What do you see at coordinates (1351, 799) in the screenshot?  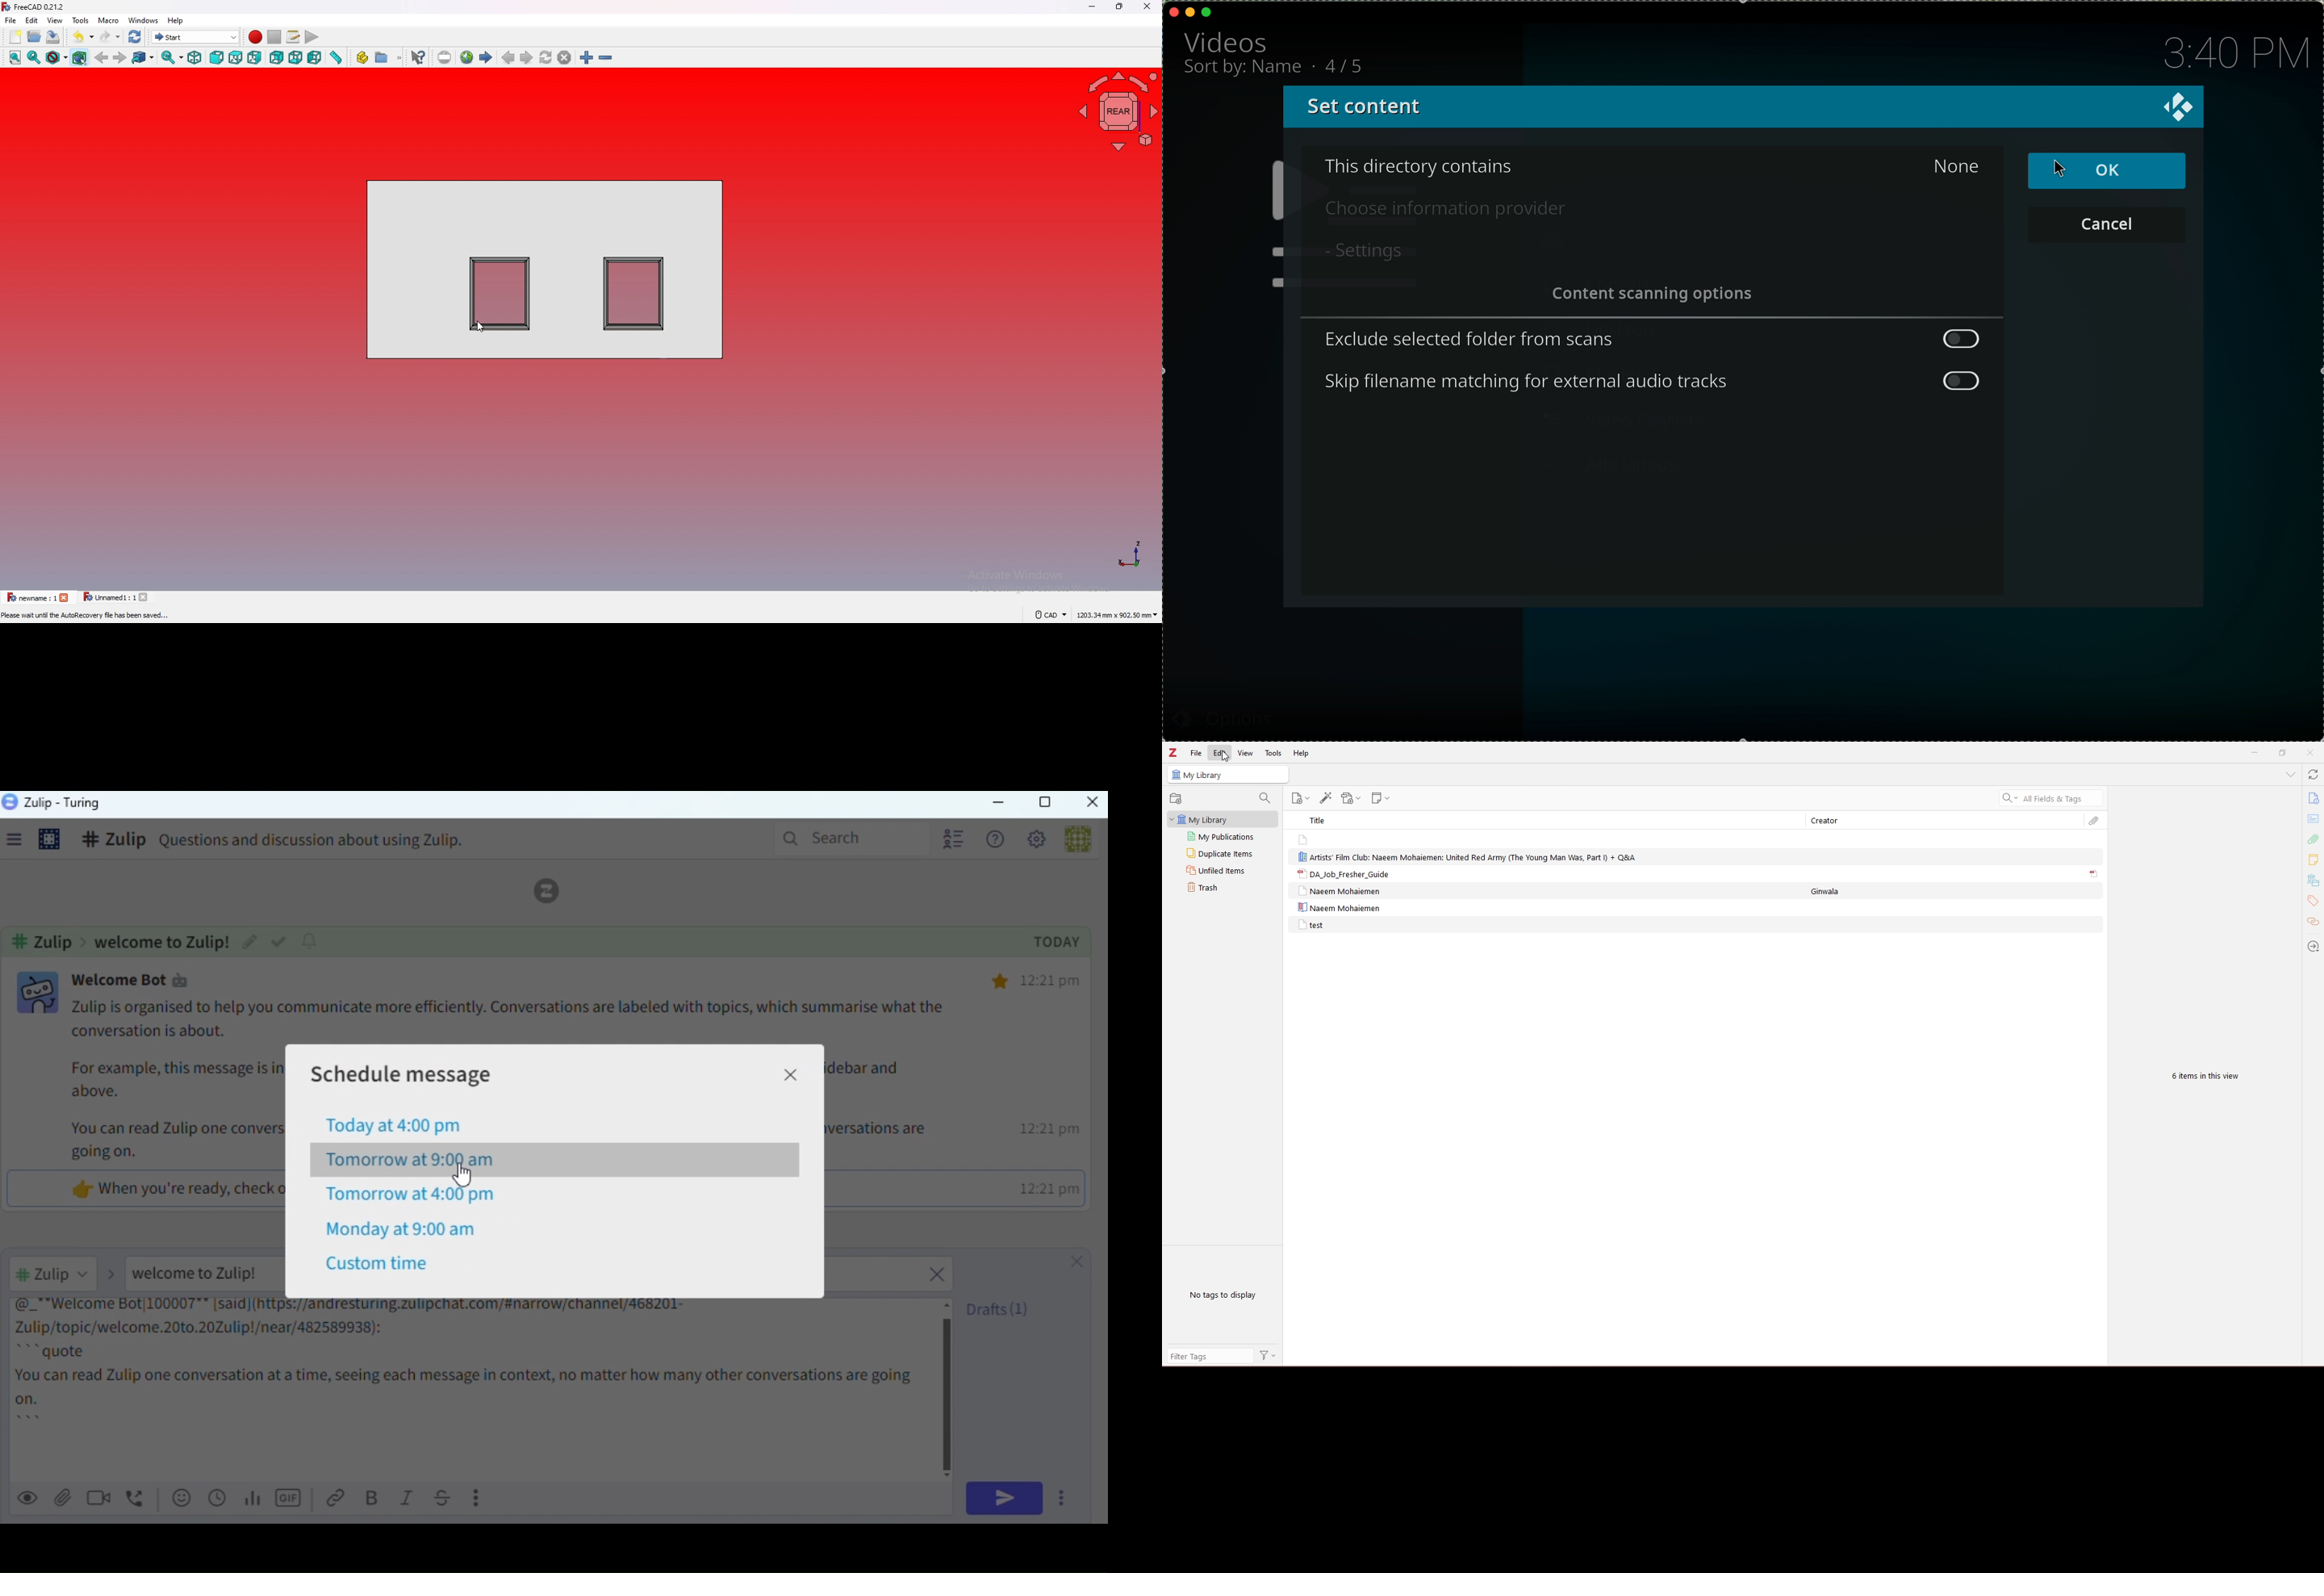 I see `add attachment` at bounding box center [1351, 799].